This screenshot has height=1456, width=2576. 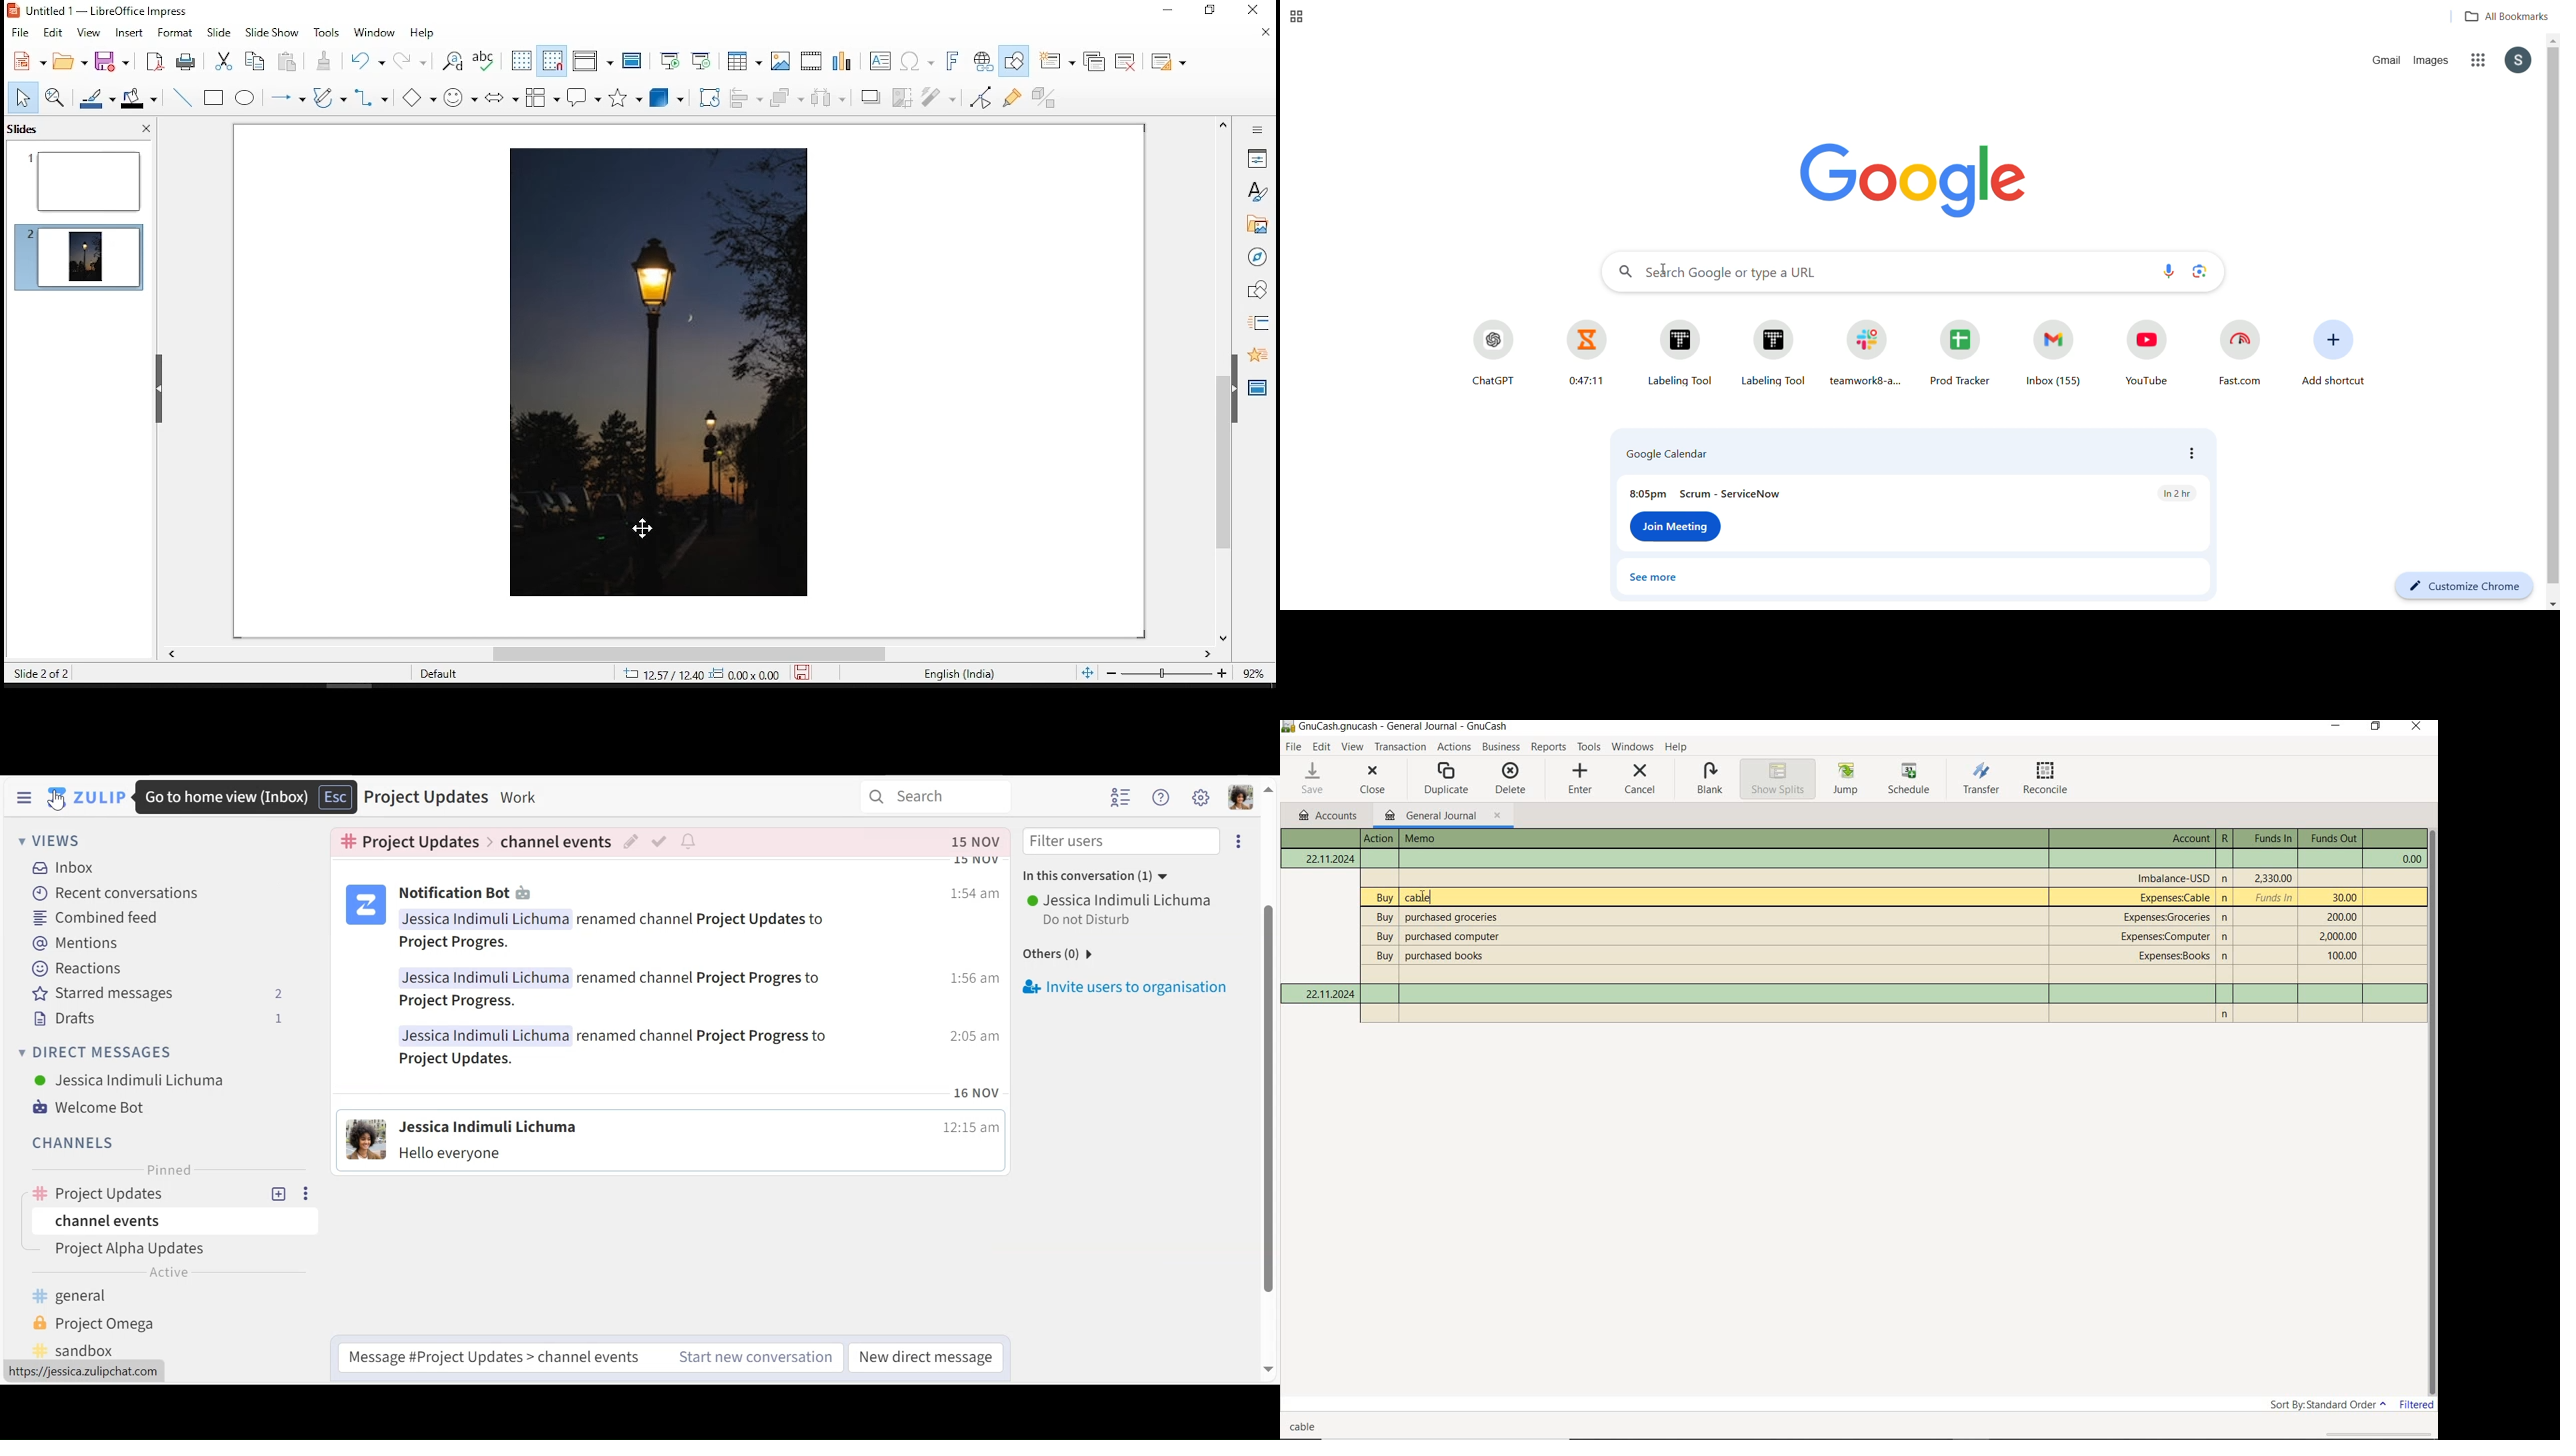 What do you see at coordinates (327, 97) in the screenshot?
I see `curves and polygons` at bounding box center [327, 97].